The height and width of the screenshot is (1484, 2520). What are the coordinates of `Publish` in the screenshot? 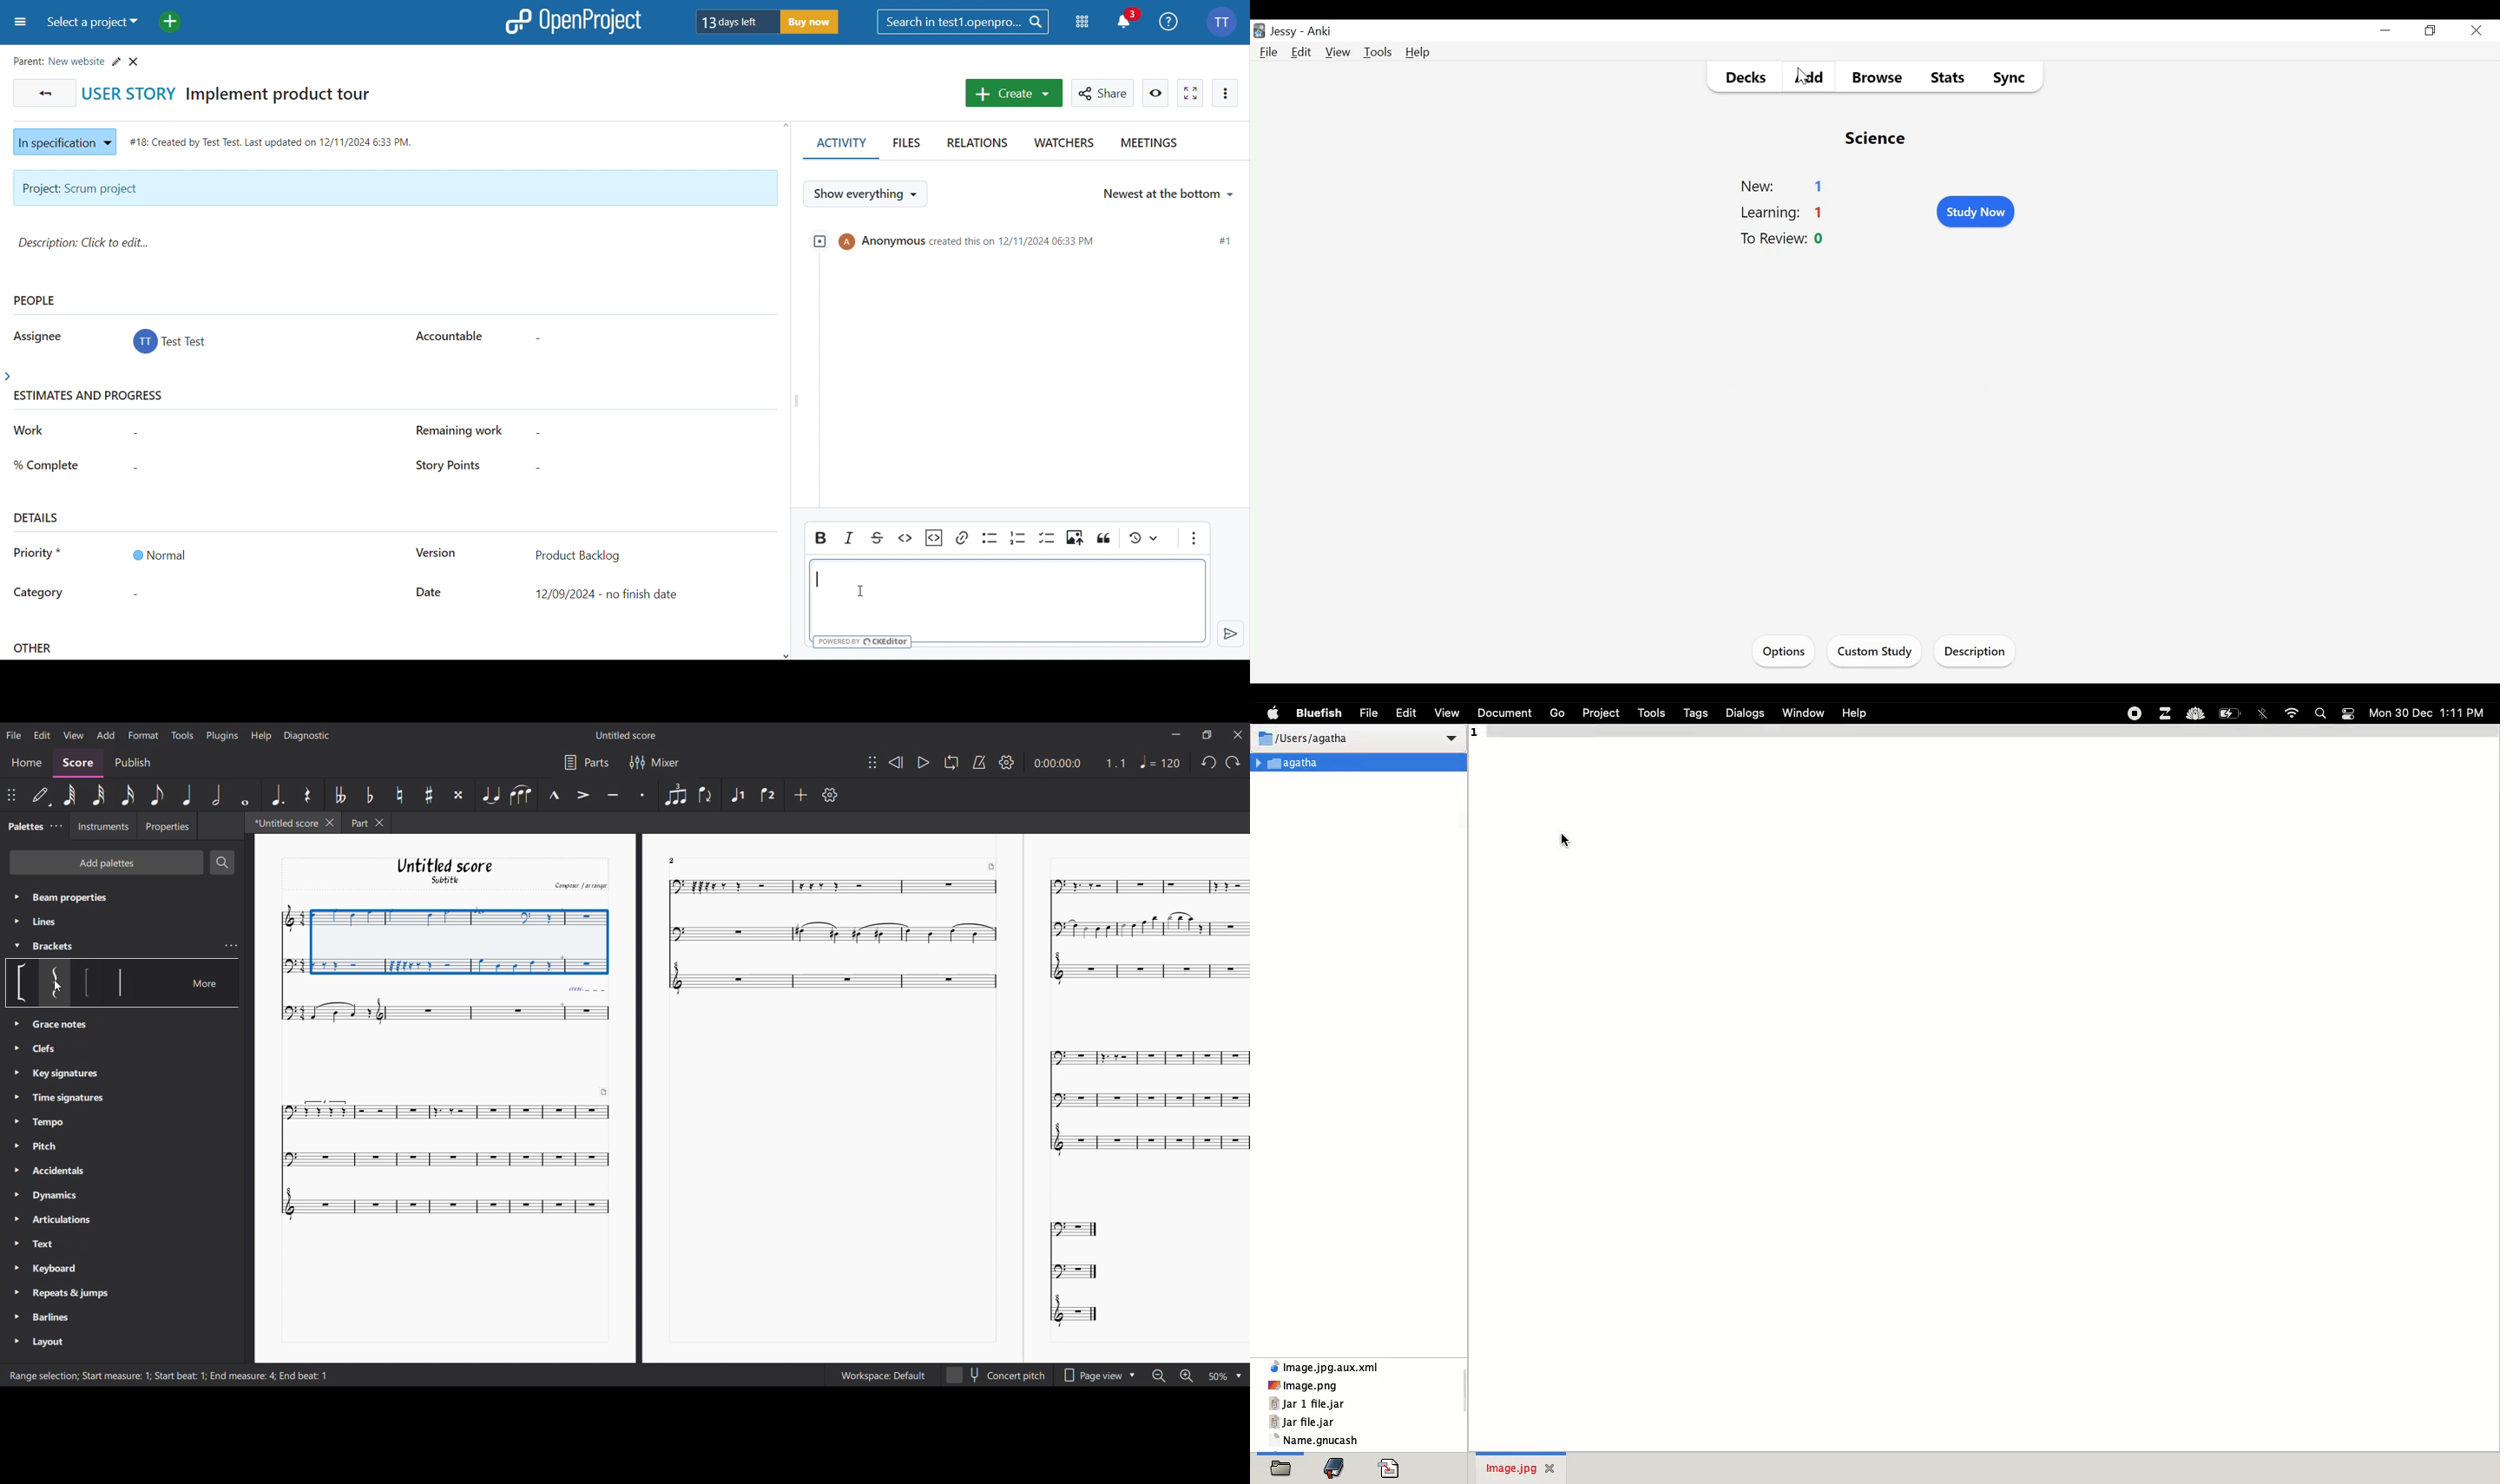 It's located at (132, 762).